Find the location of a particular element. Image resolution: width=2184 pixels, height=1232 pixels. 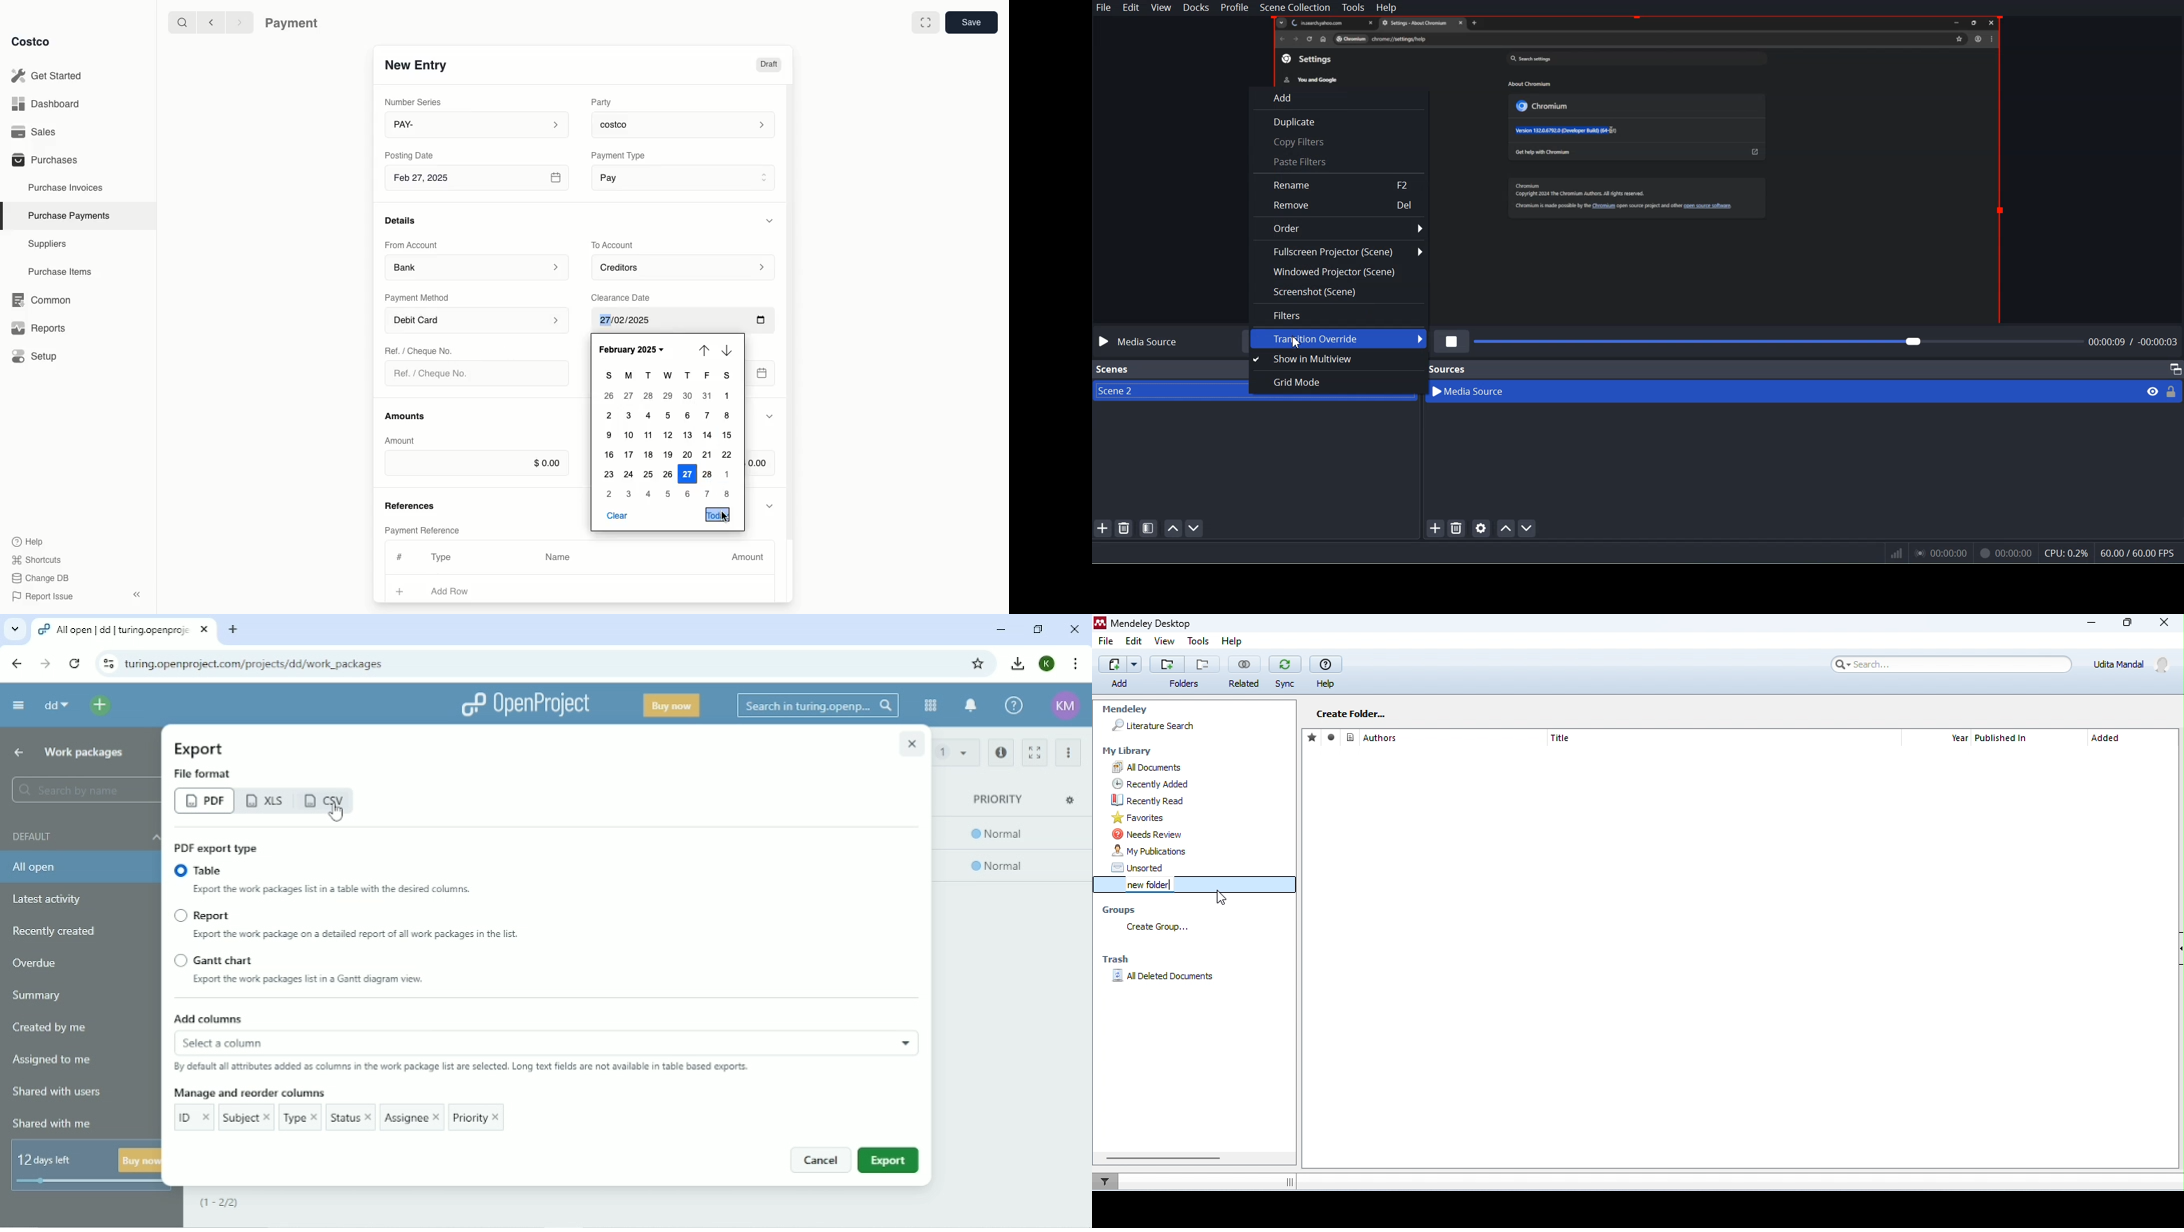

Ret. / Cheque No. is located at coordinates (421, 350).